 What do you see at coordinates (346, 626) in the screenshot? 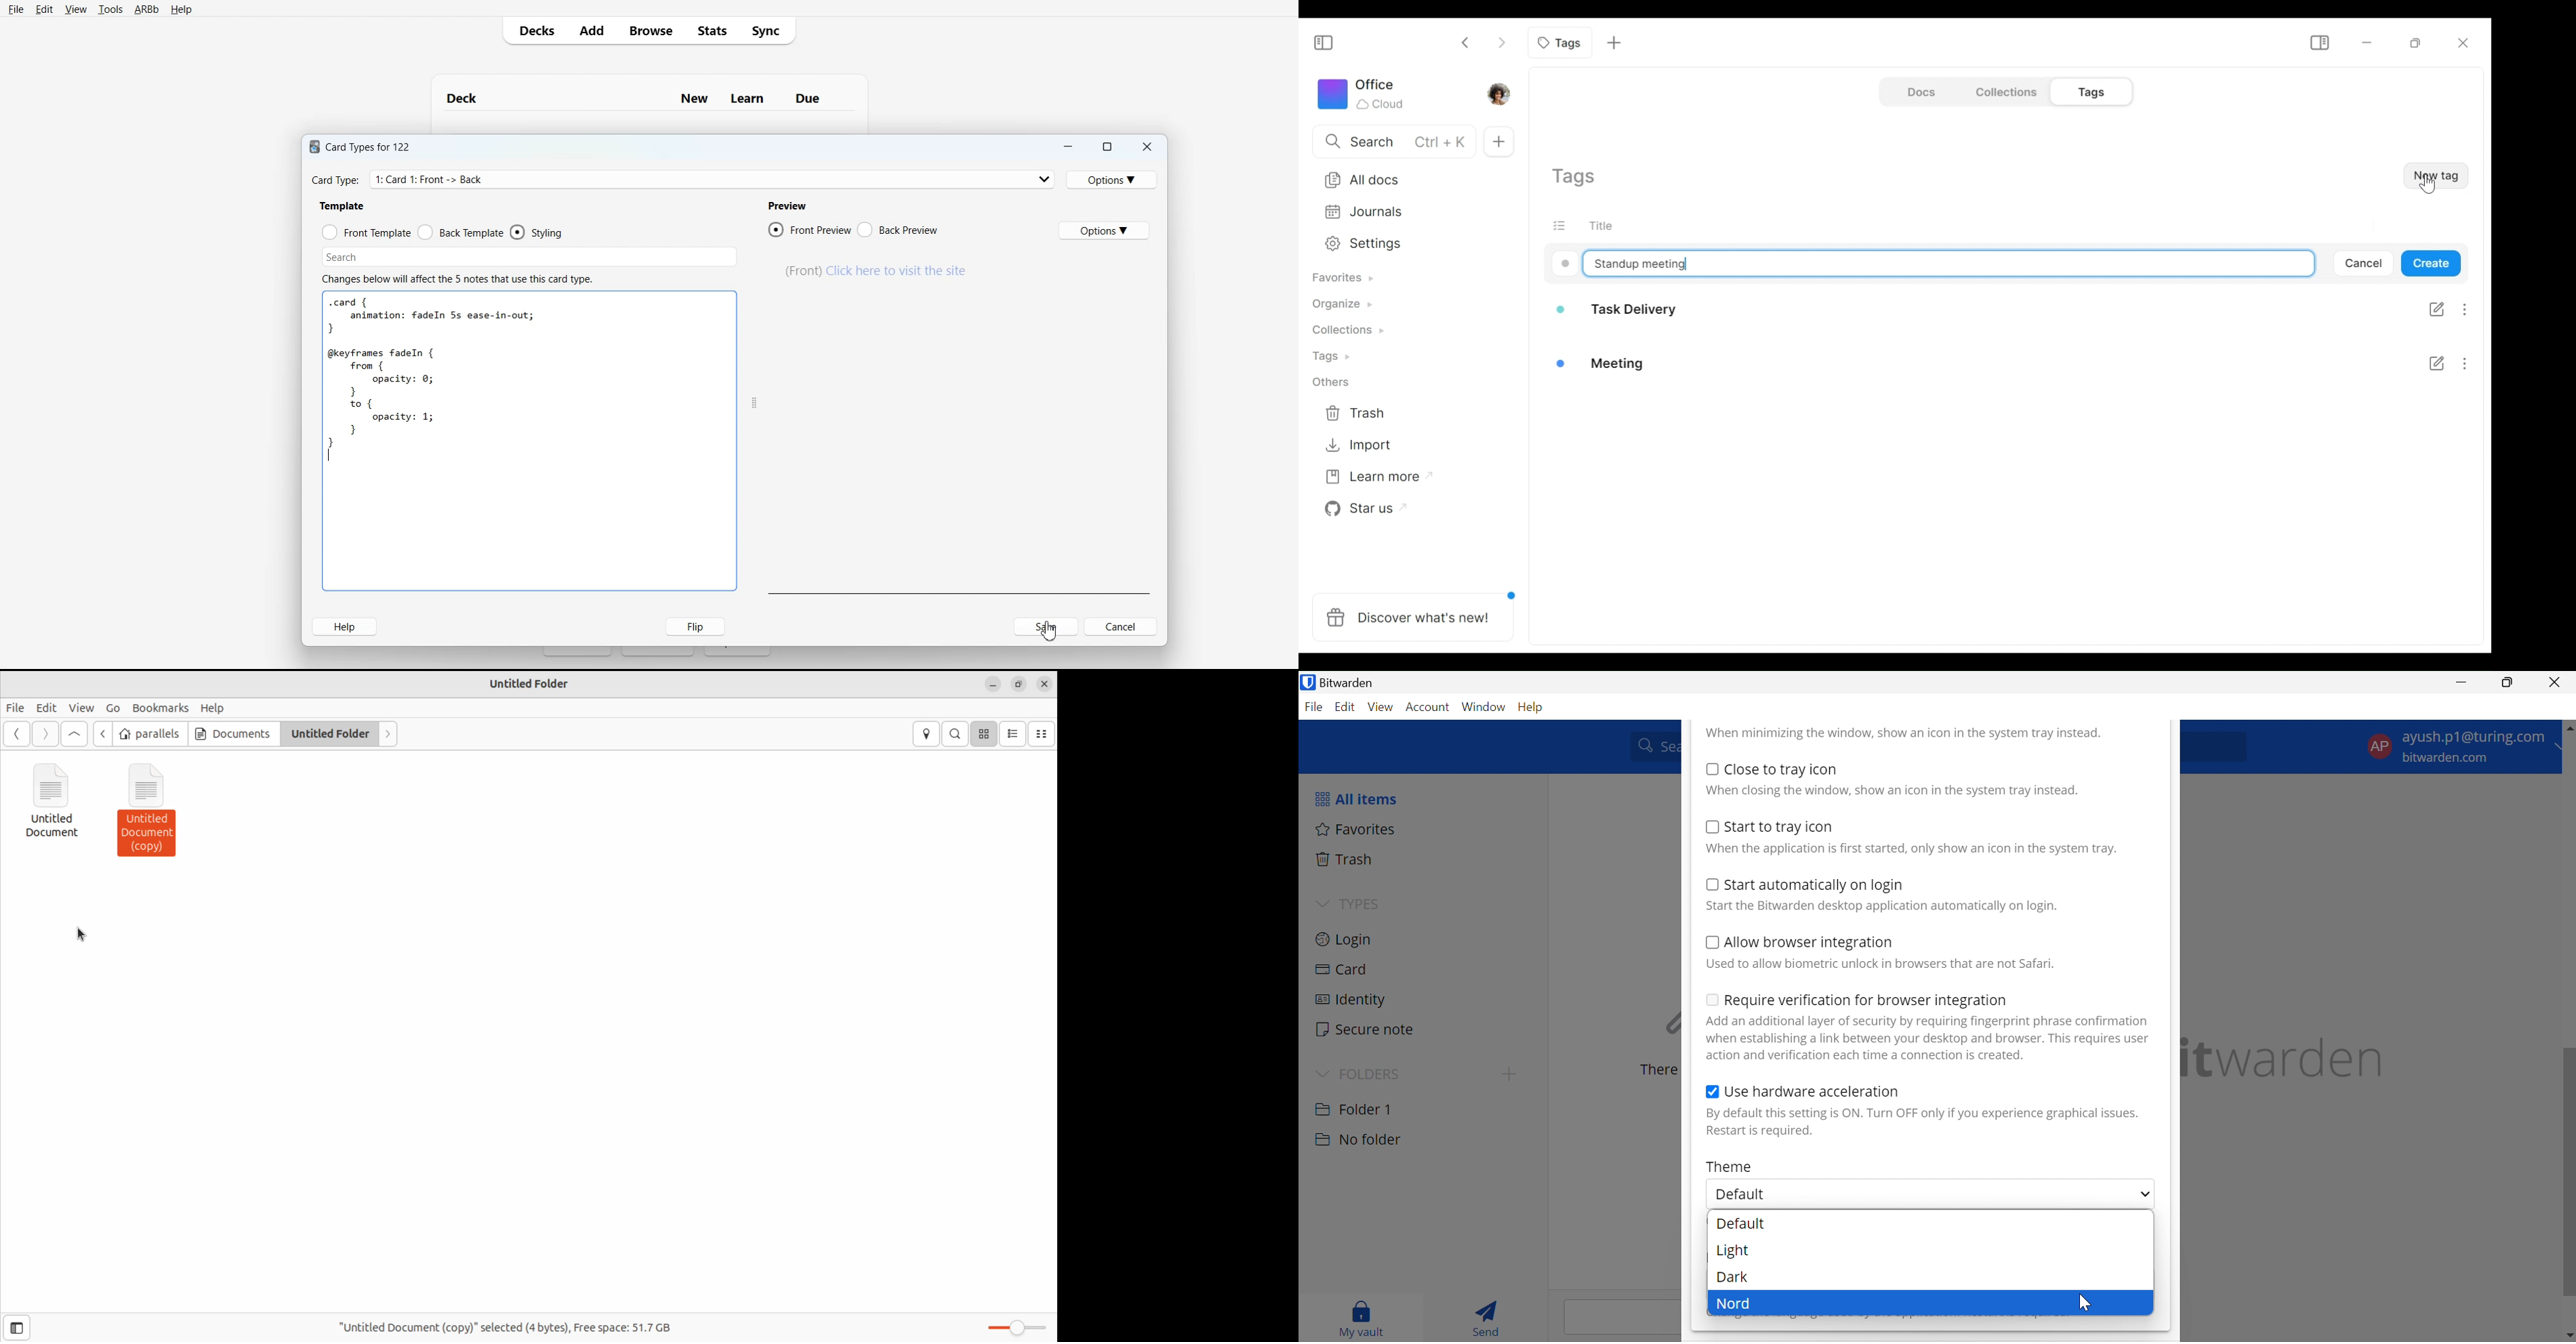
I see `Help` at bounding box center [346, 626].